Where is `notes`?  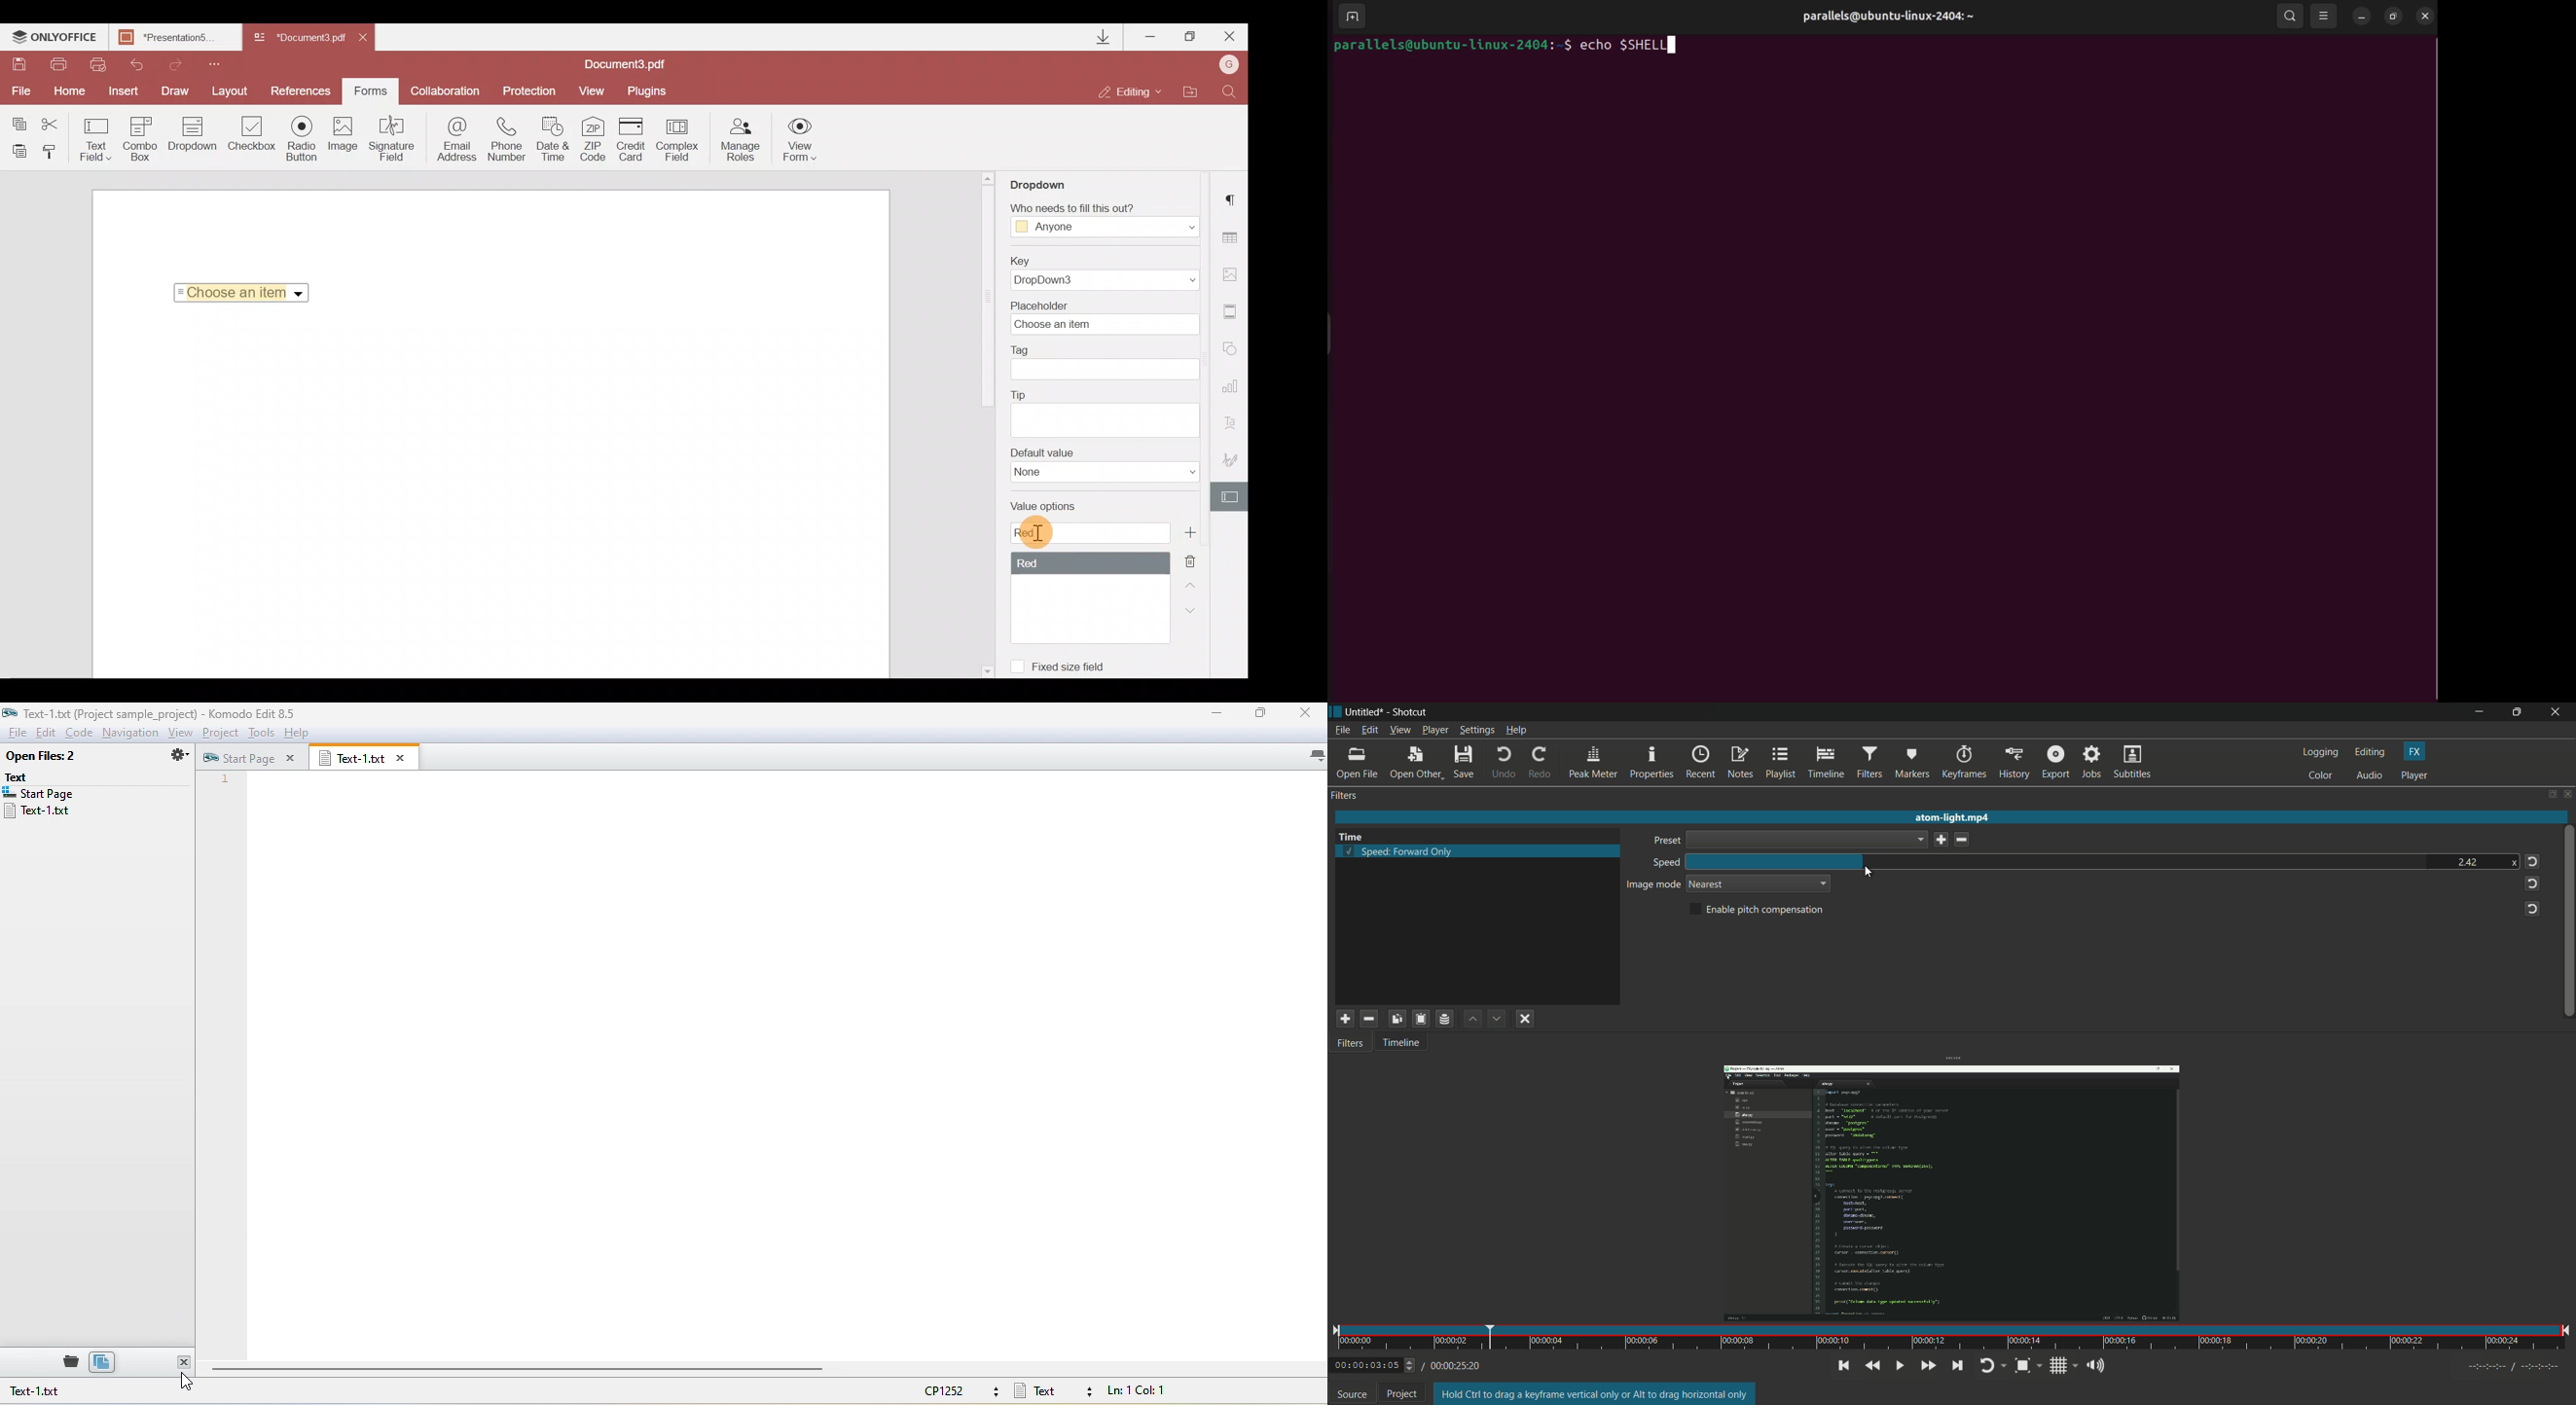 notes is located at coordinates (1742, 763).